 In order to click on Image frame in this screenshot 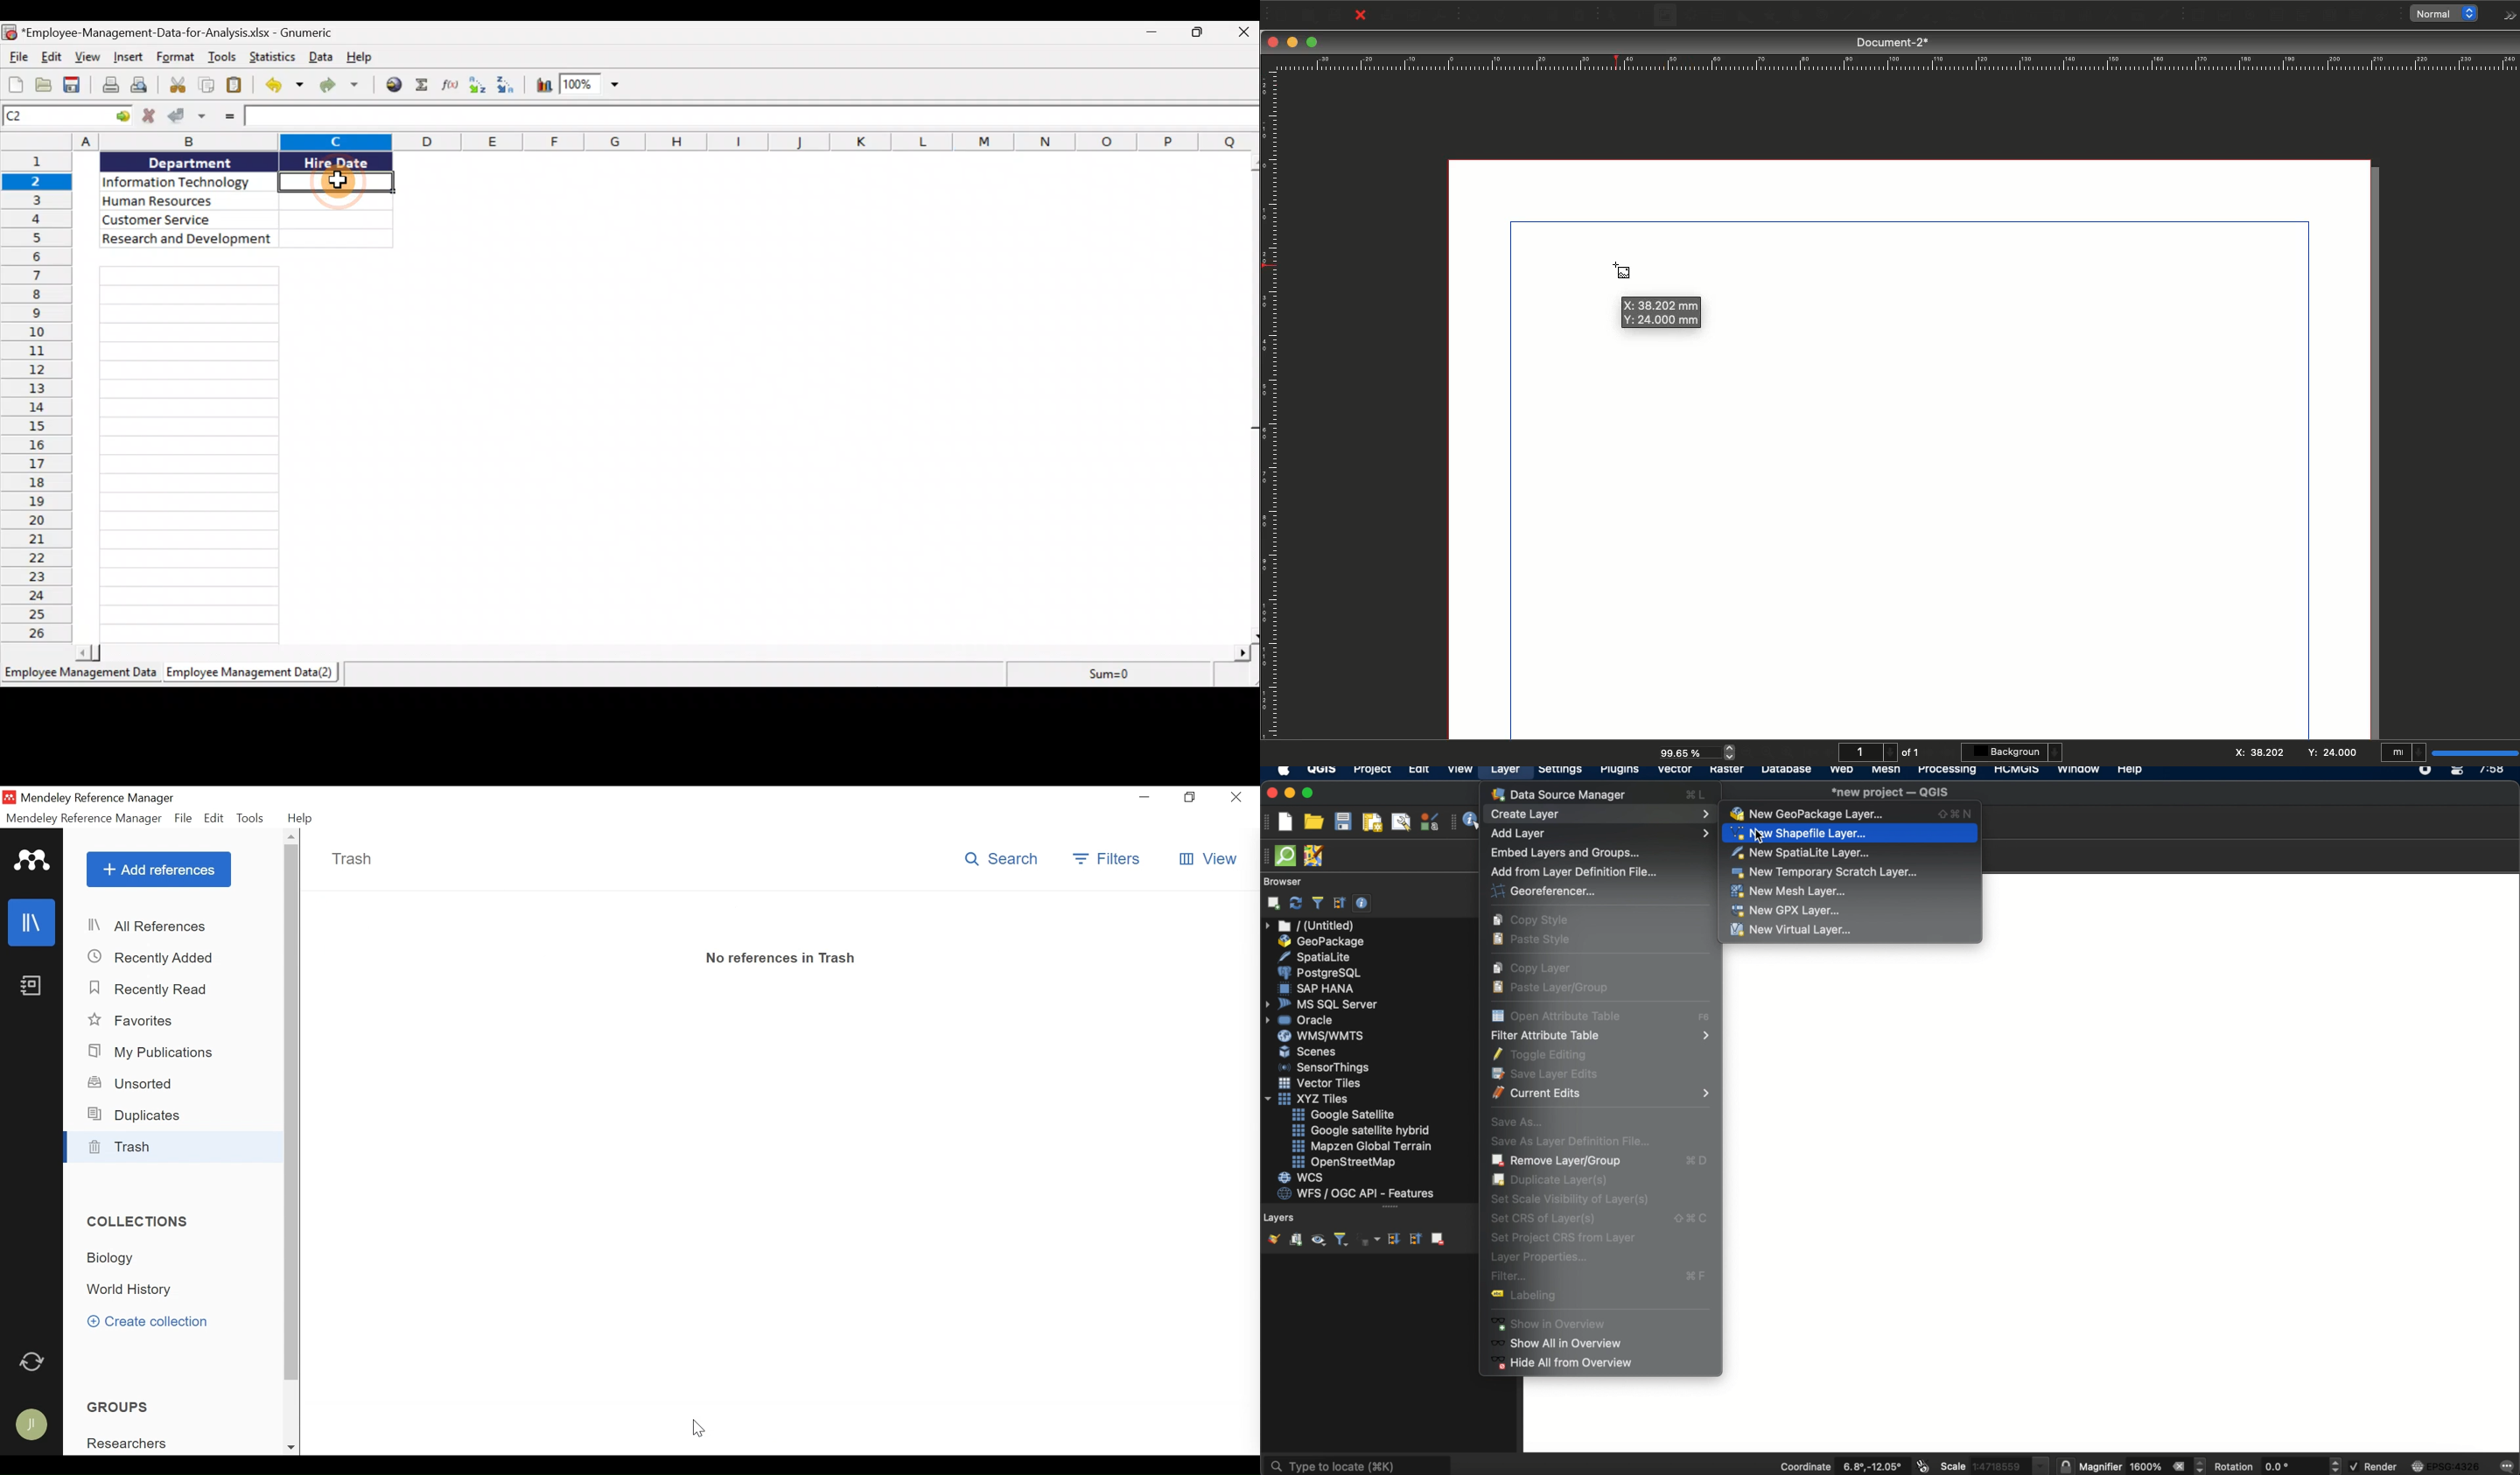, I will do `click(1668, 17)`.